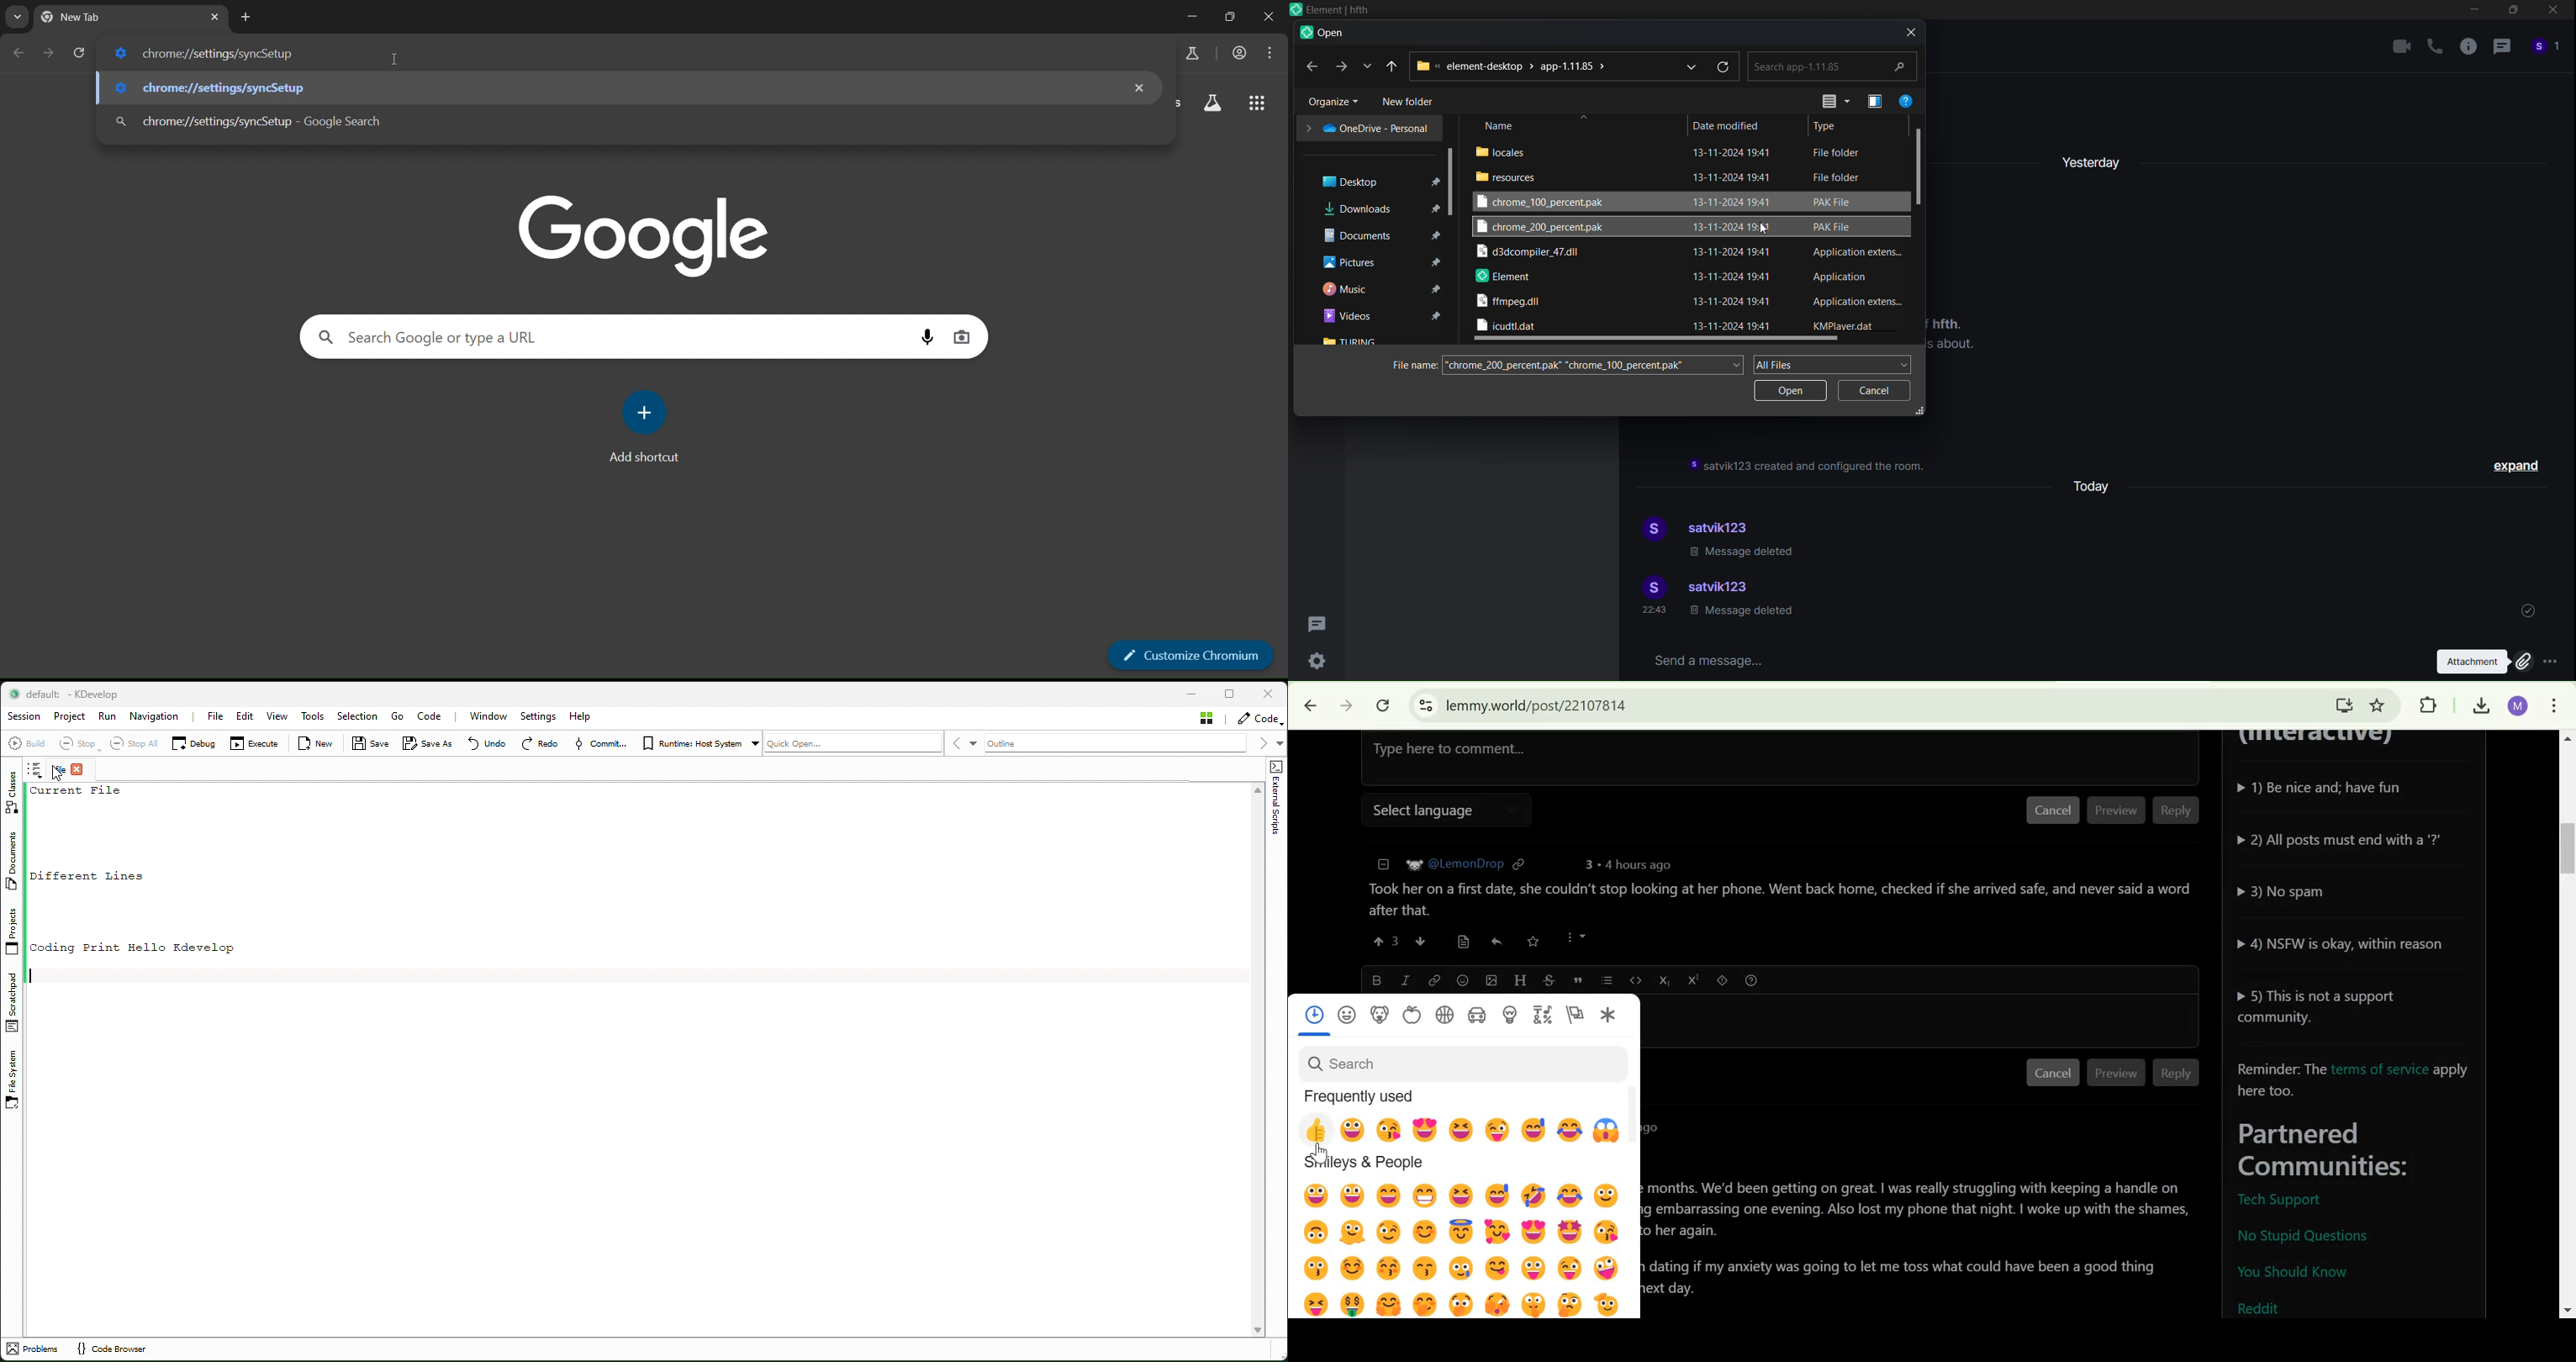 This screenshot has height=1372, width=2576. What do you see at coordinates (2098, 485) in the screenshot?
I see `today` at bounding box center [2098, 485].